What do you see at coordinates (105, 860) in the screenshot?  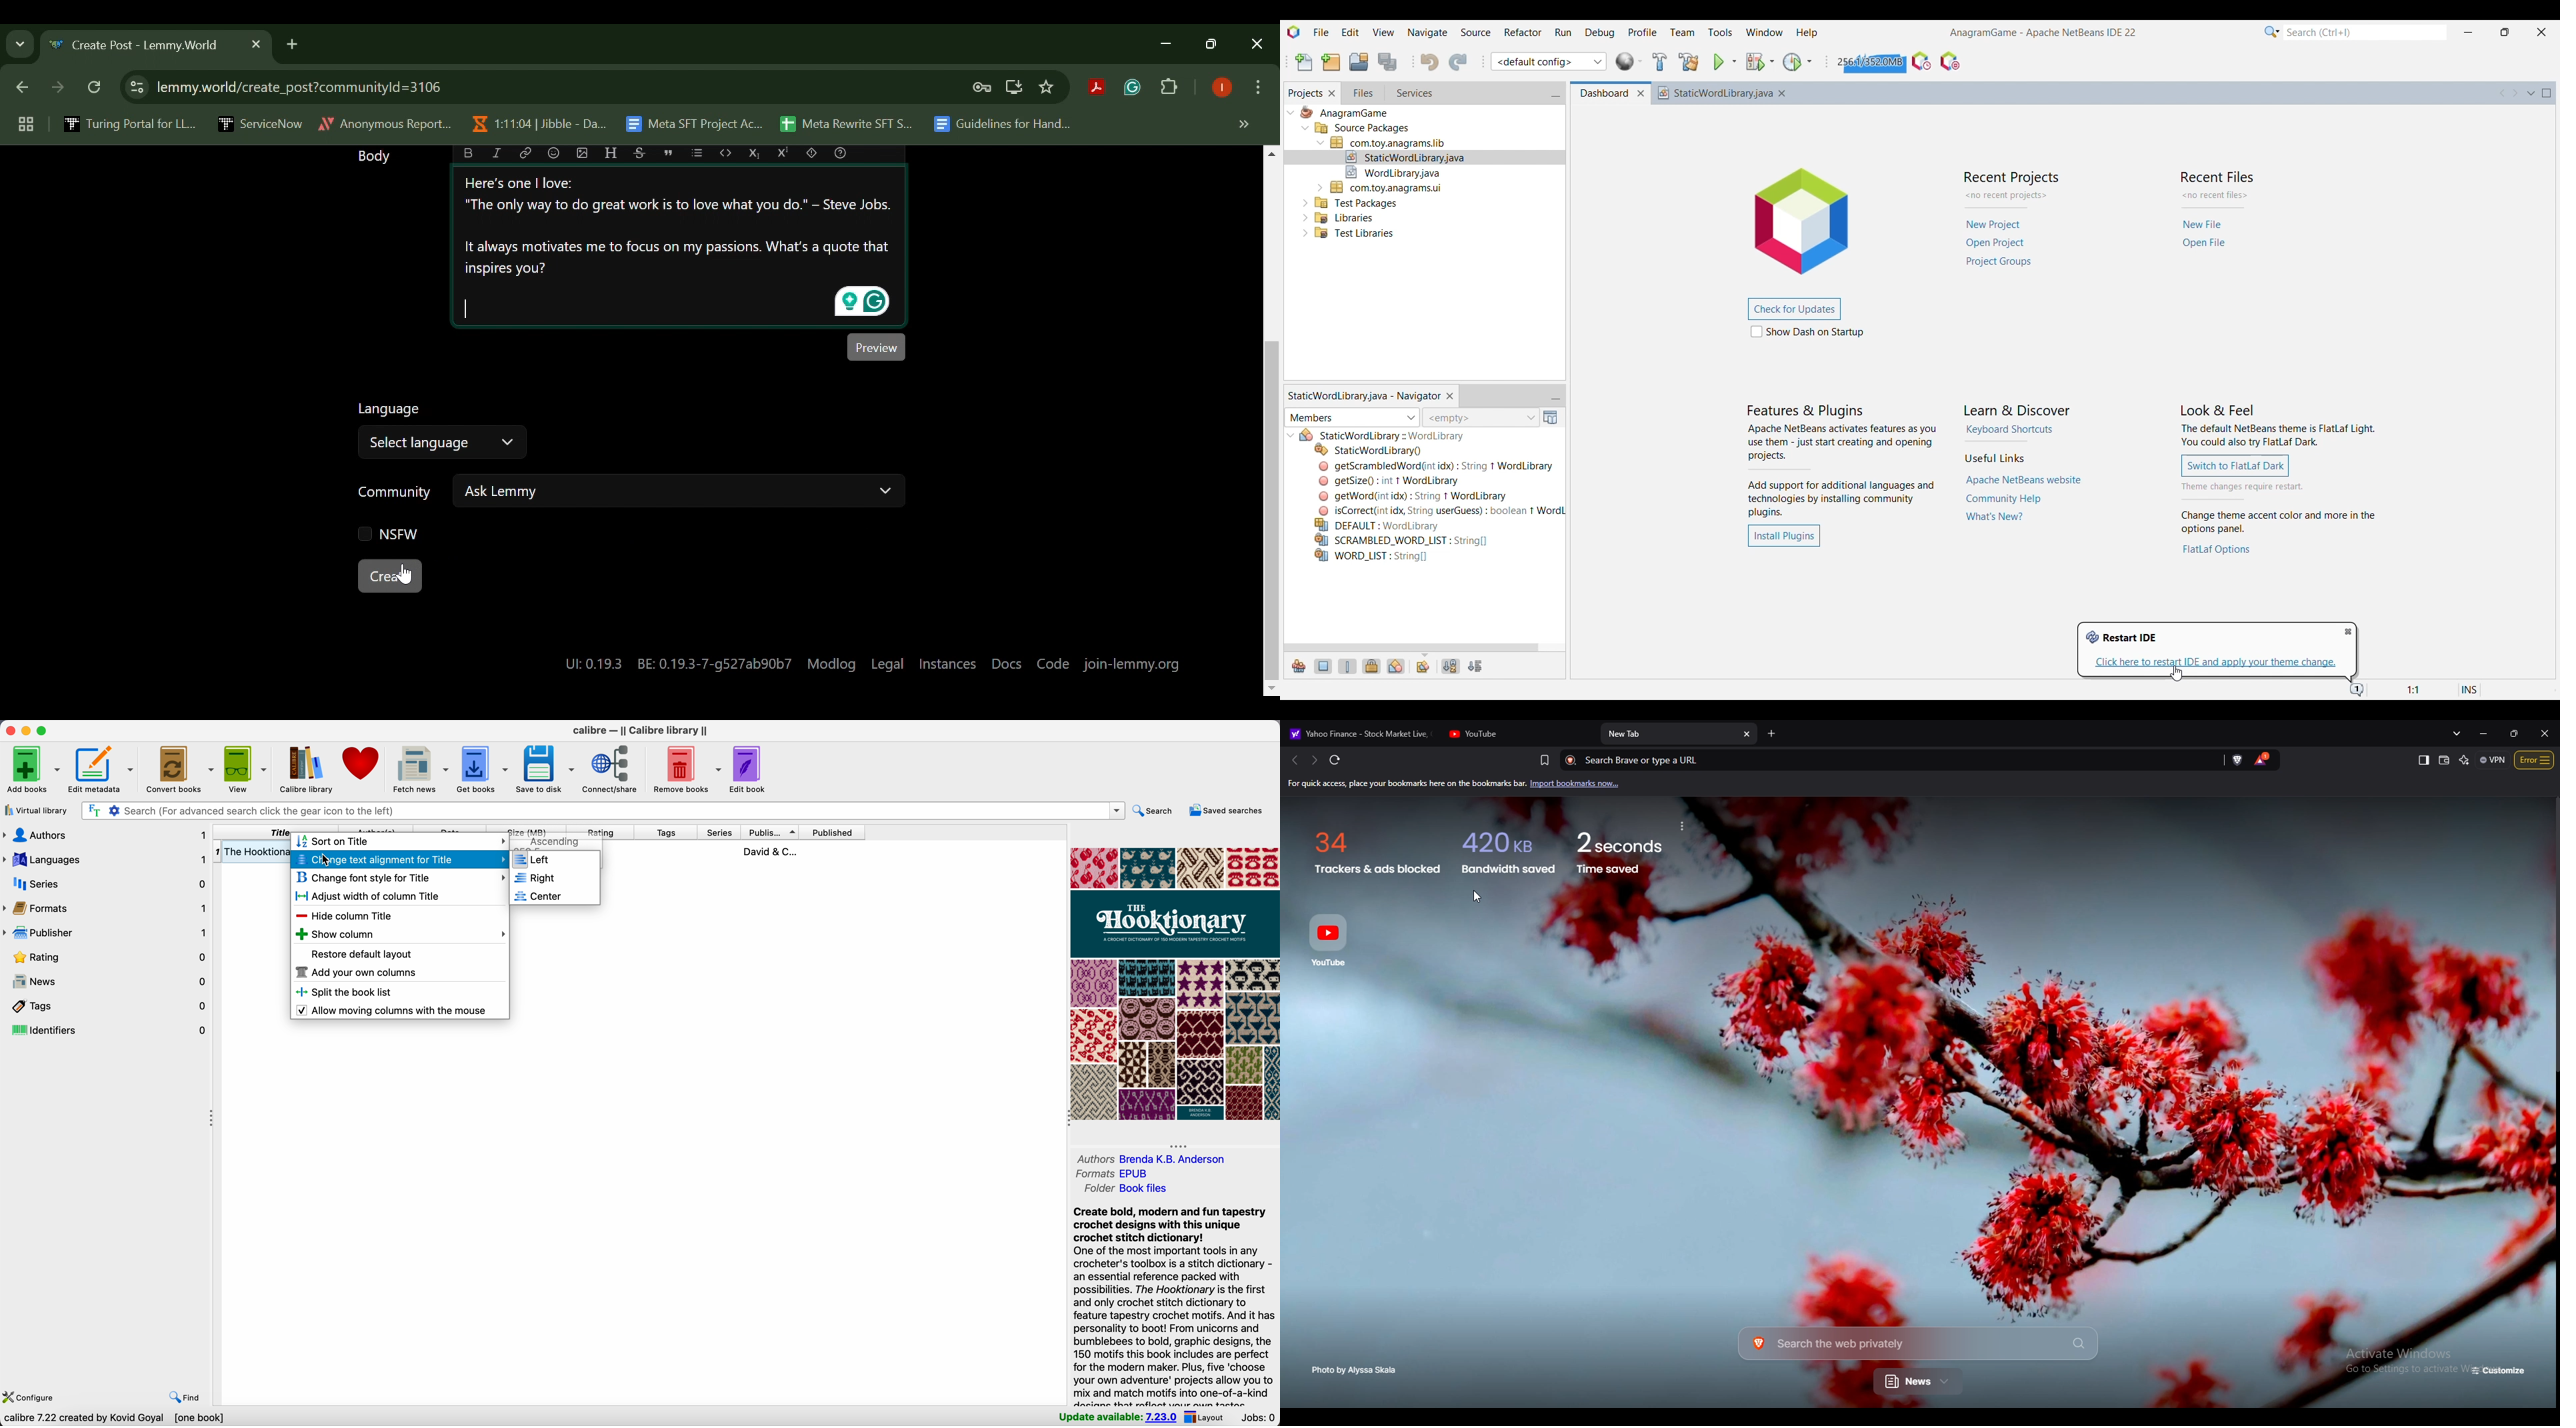 I see `languages` at bounding box center [105, 860].